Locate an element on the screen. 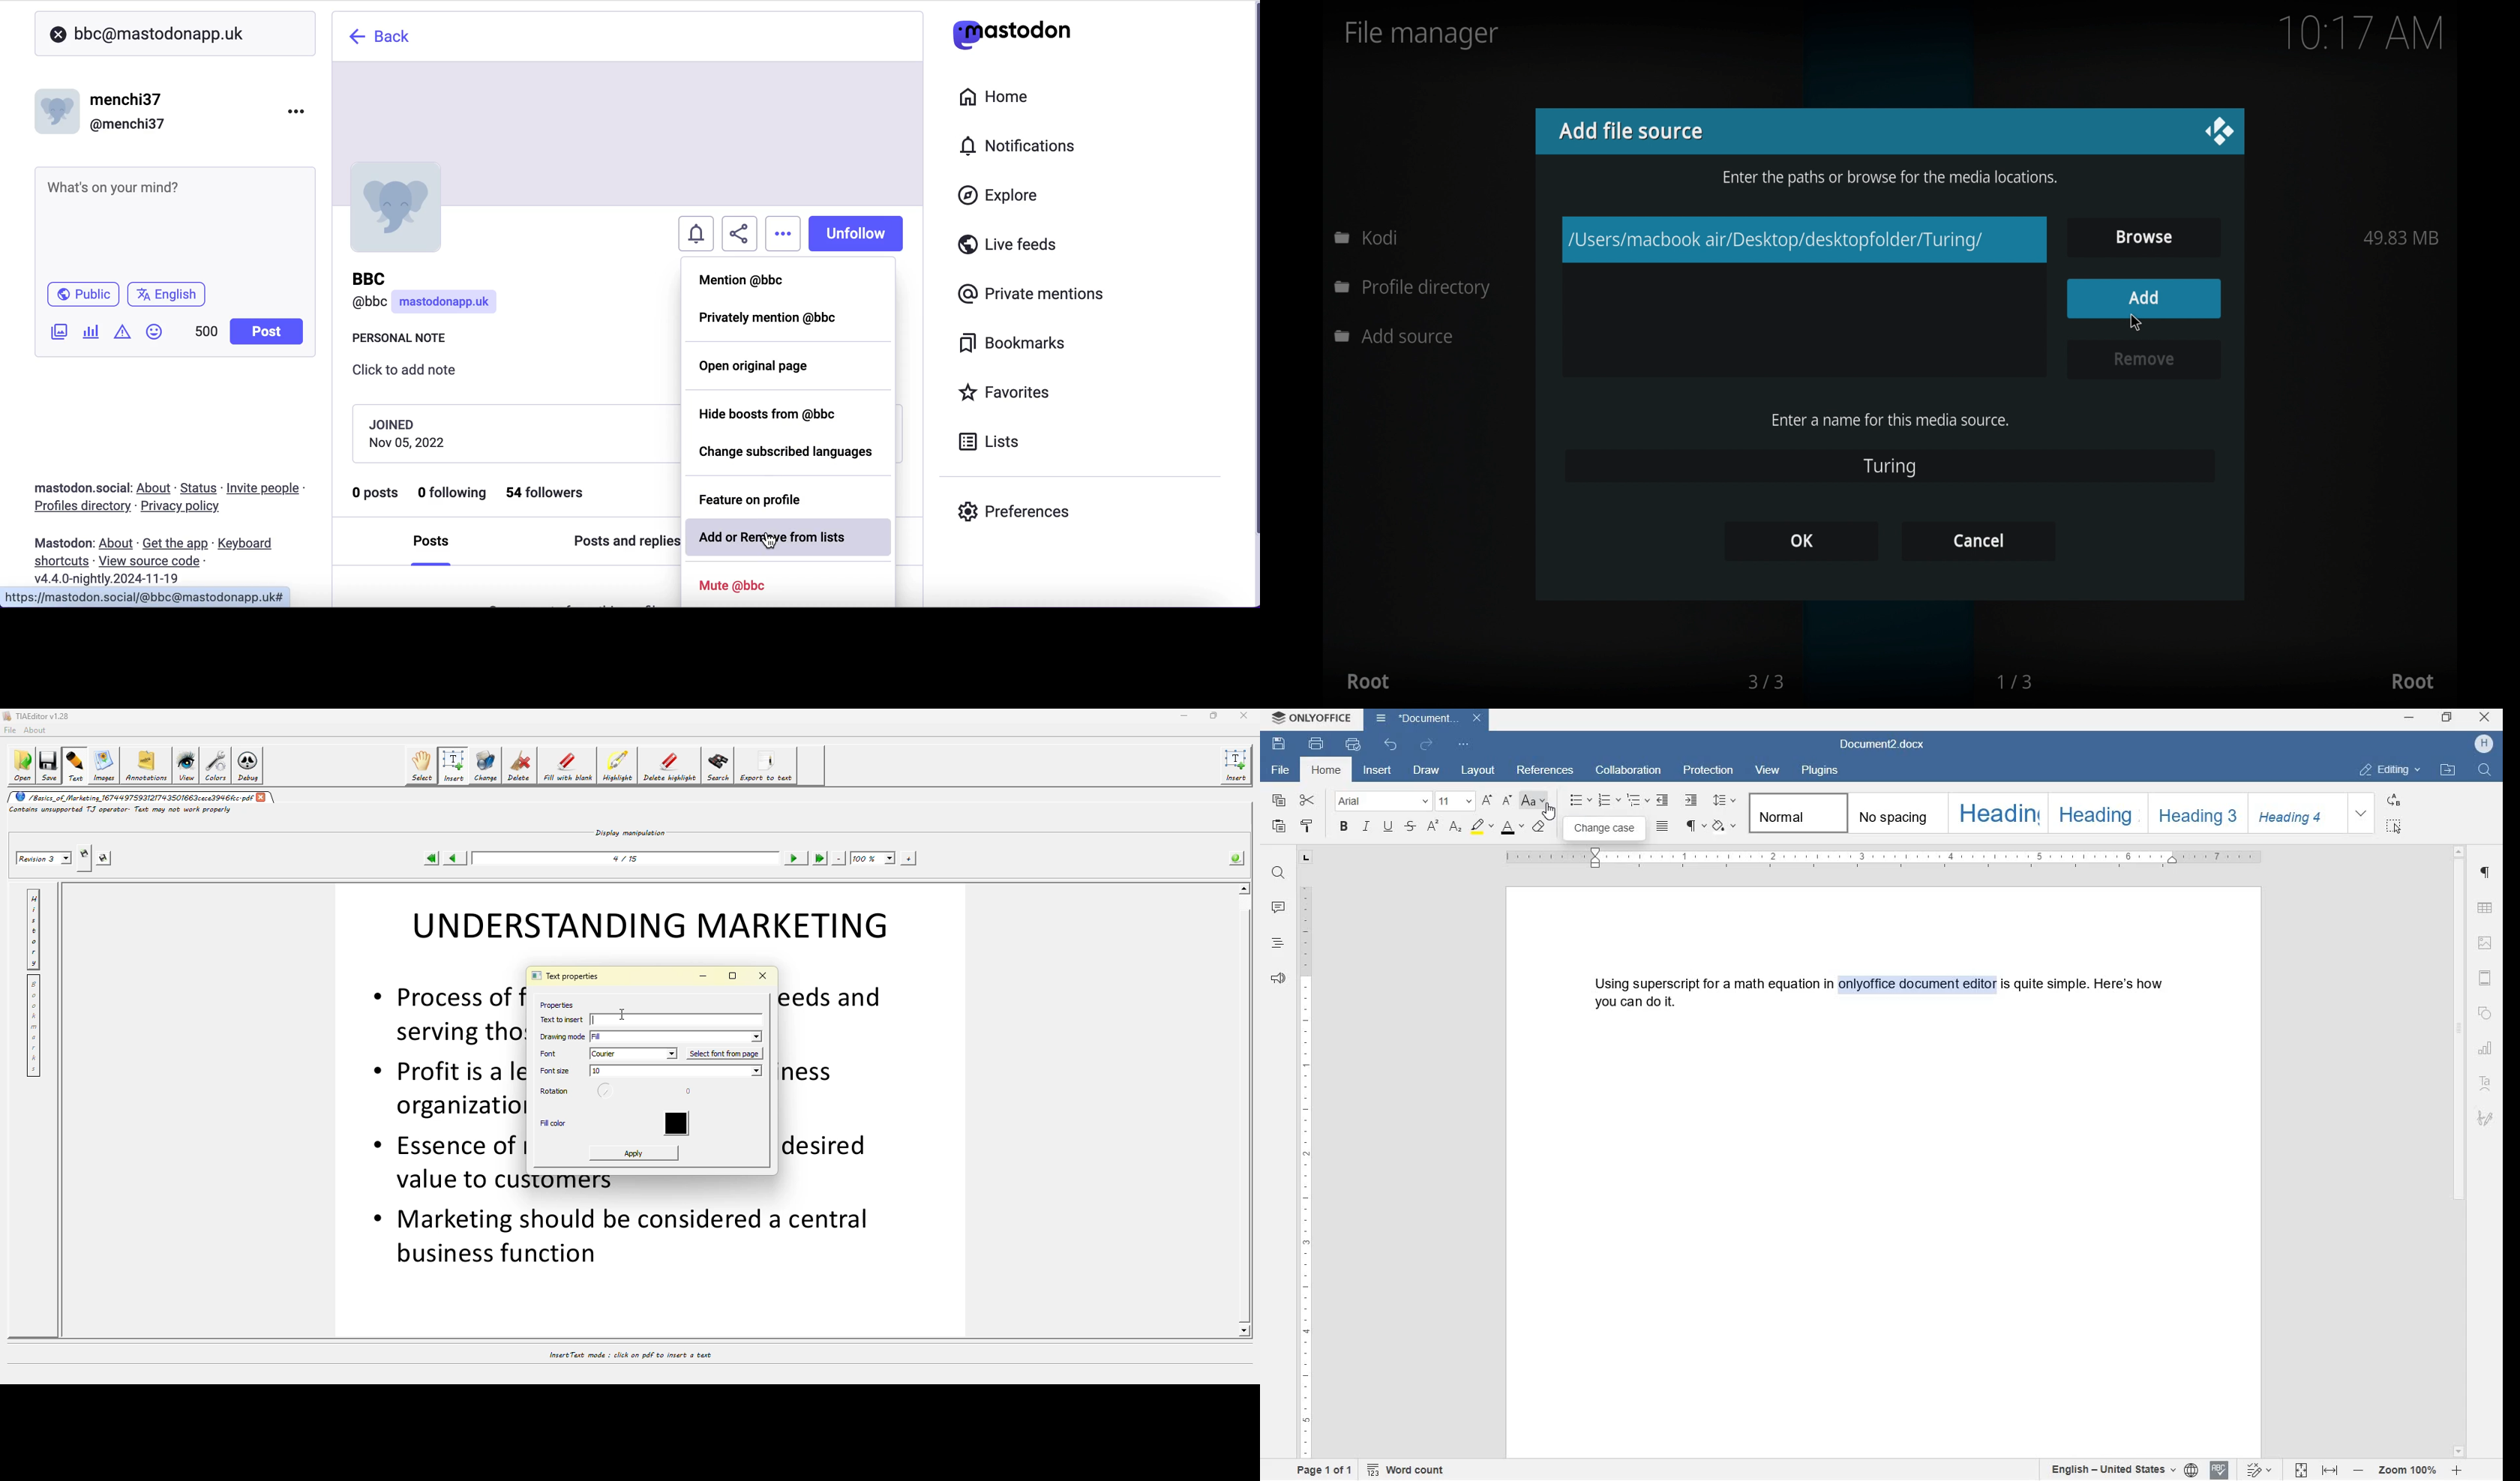 This screenshot has width=2520, height=1484. plugins is located at coordinates (1822, 771).